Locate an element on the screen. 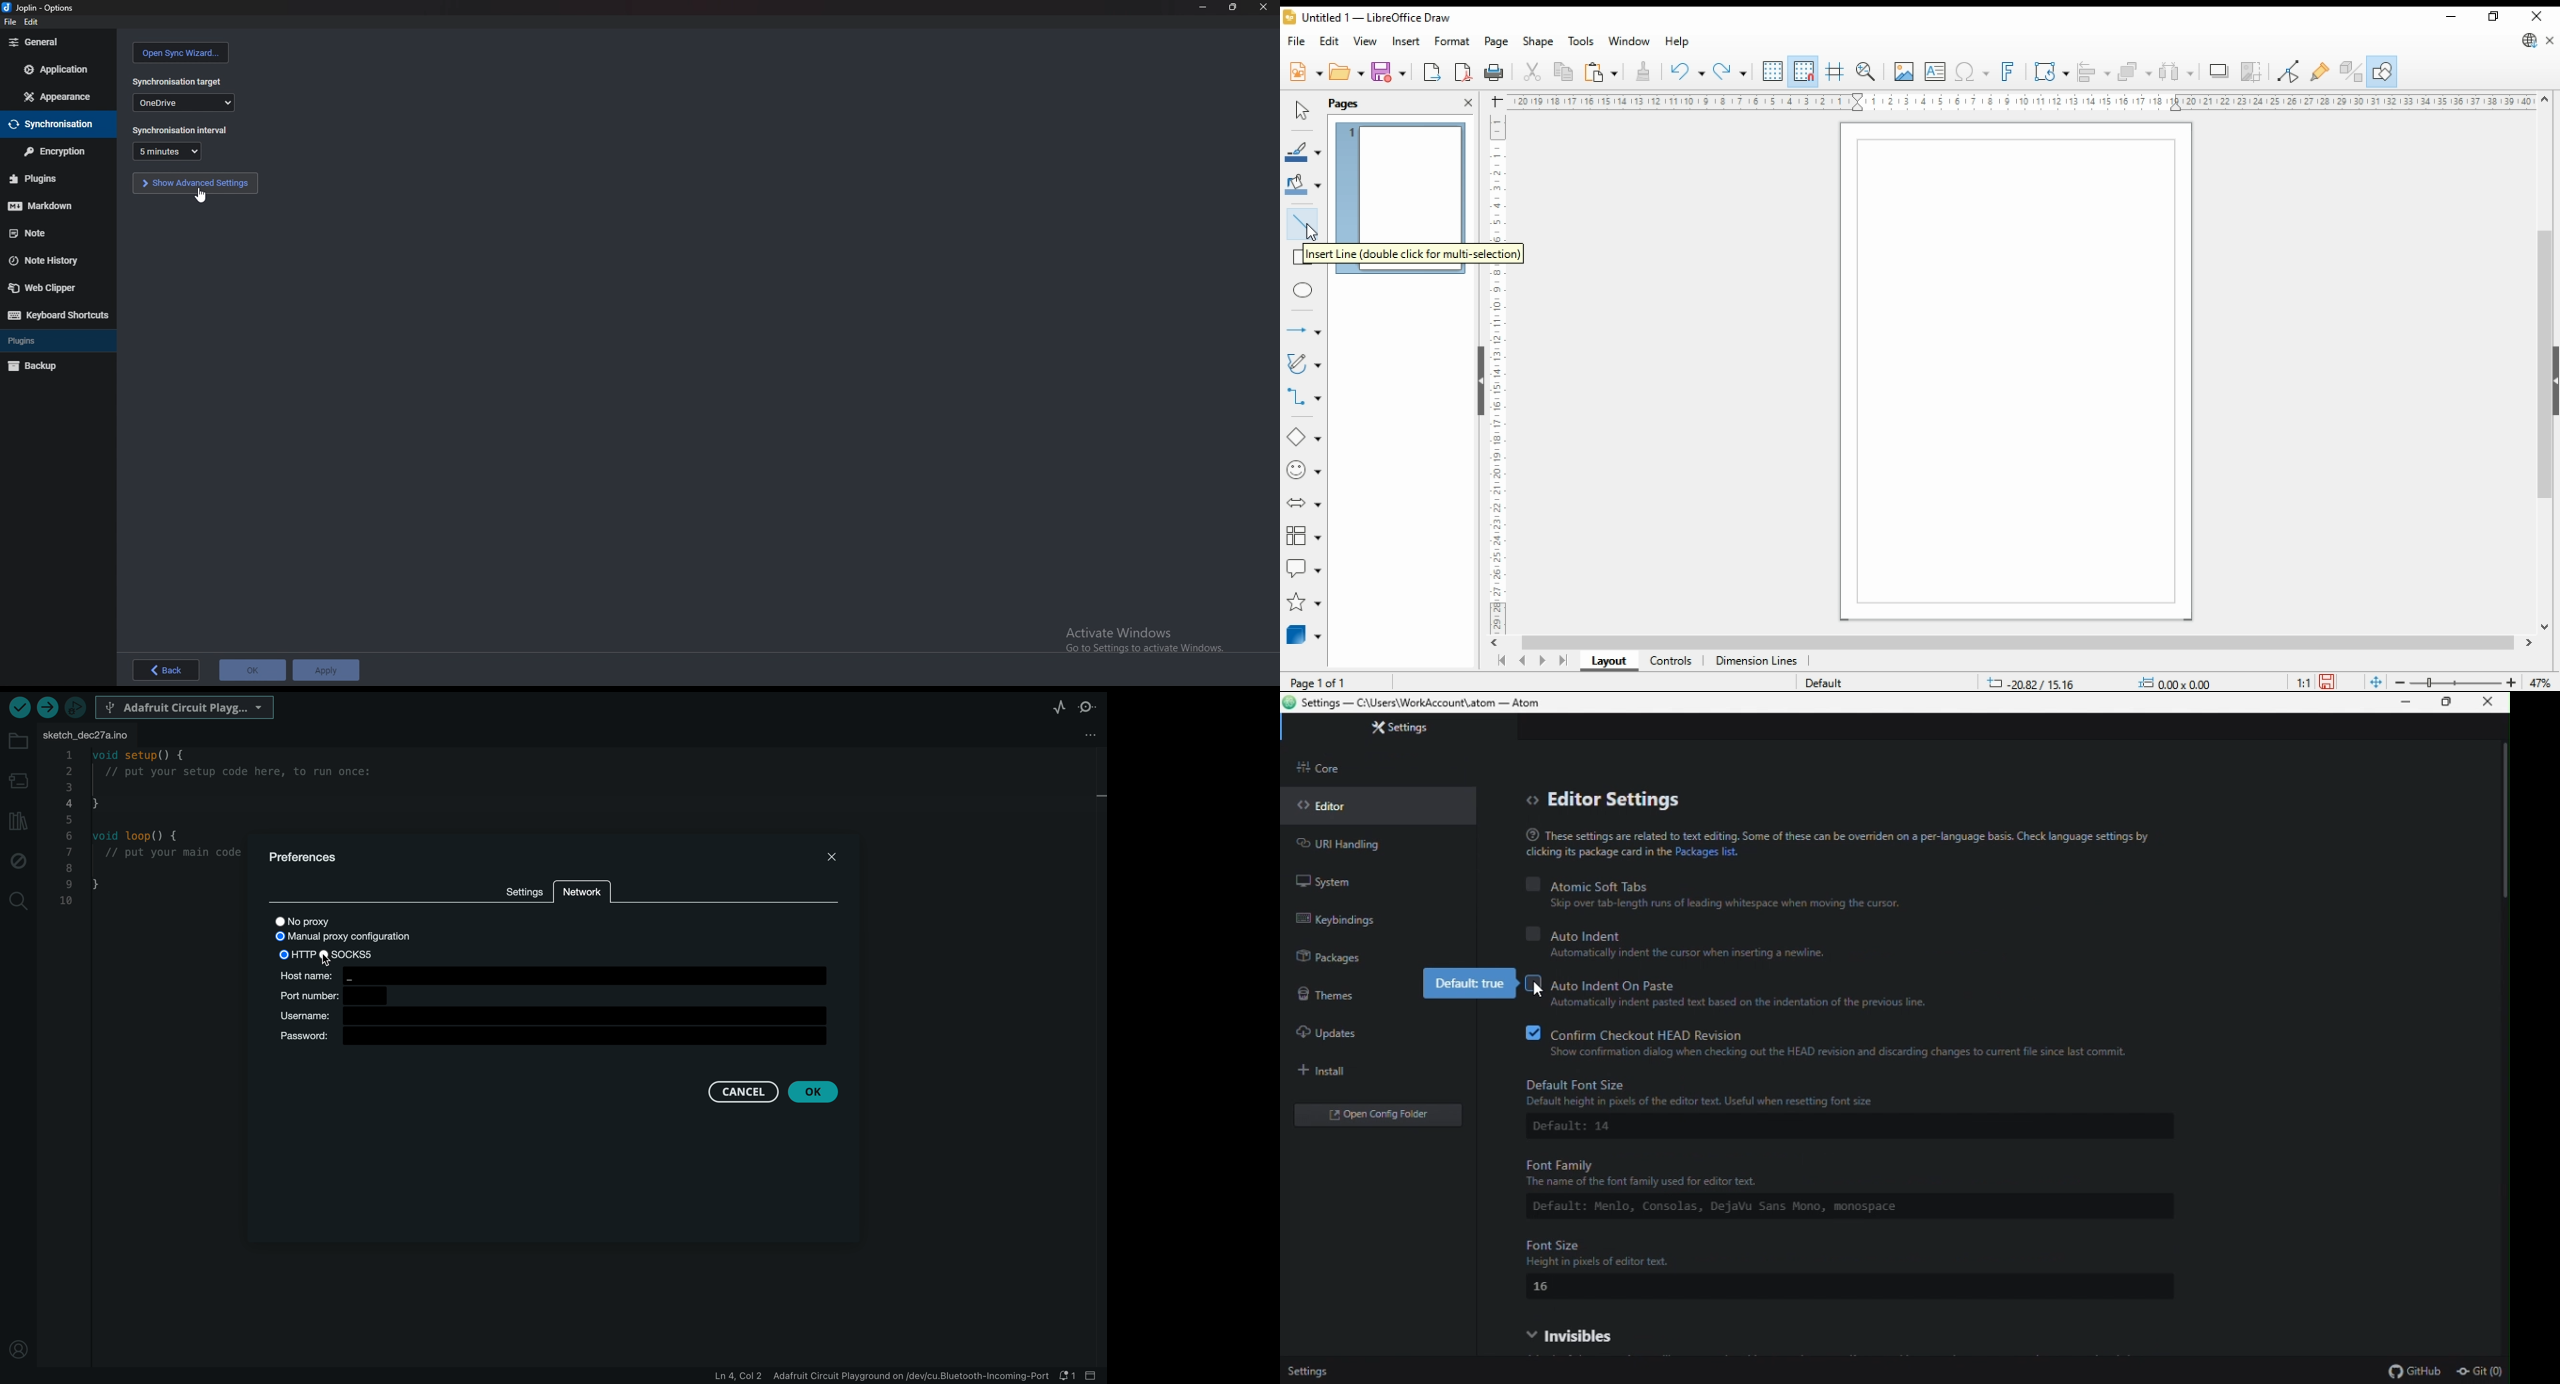 Image resolution: width=2576 pixels, height=1400 pixels. close window is located at coordinates (2539, 16).